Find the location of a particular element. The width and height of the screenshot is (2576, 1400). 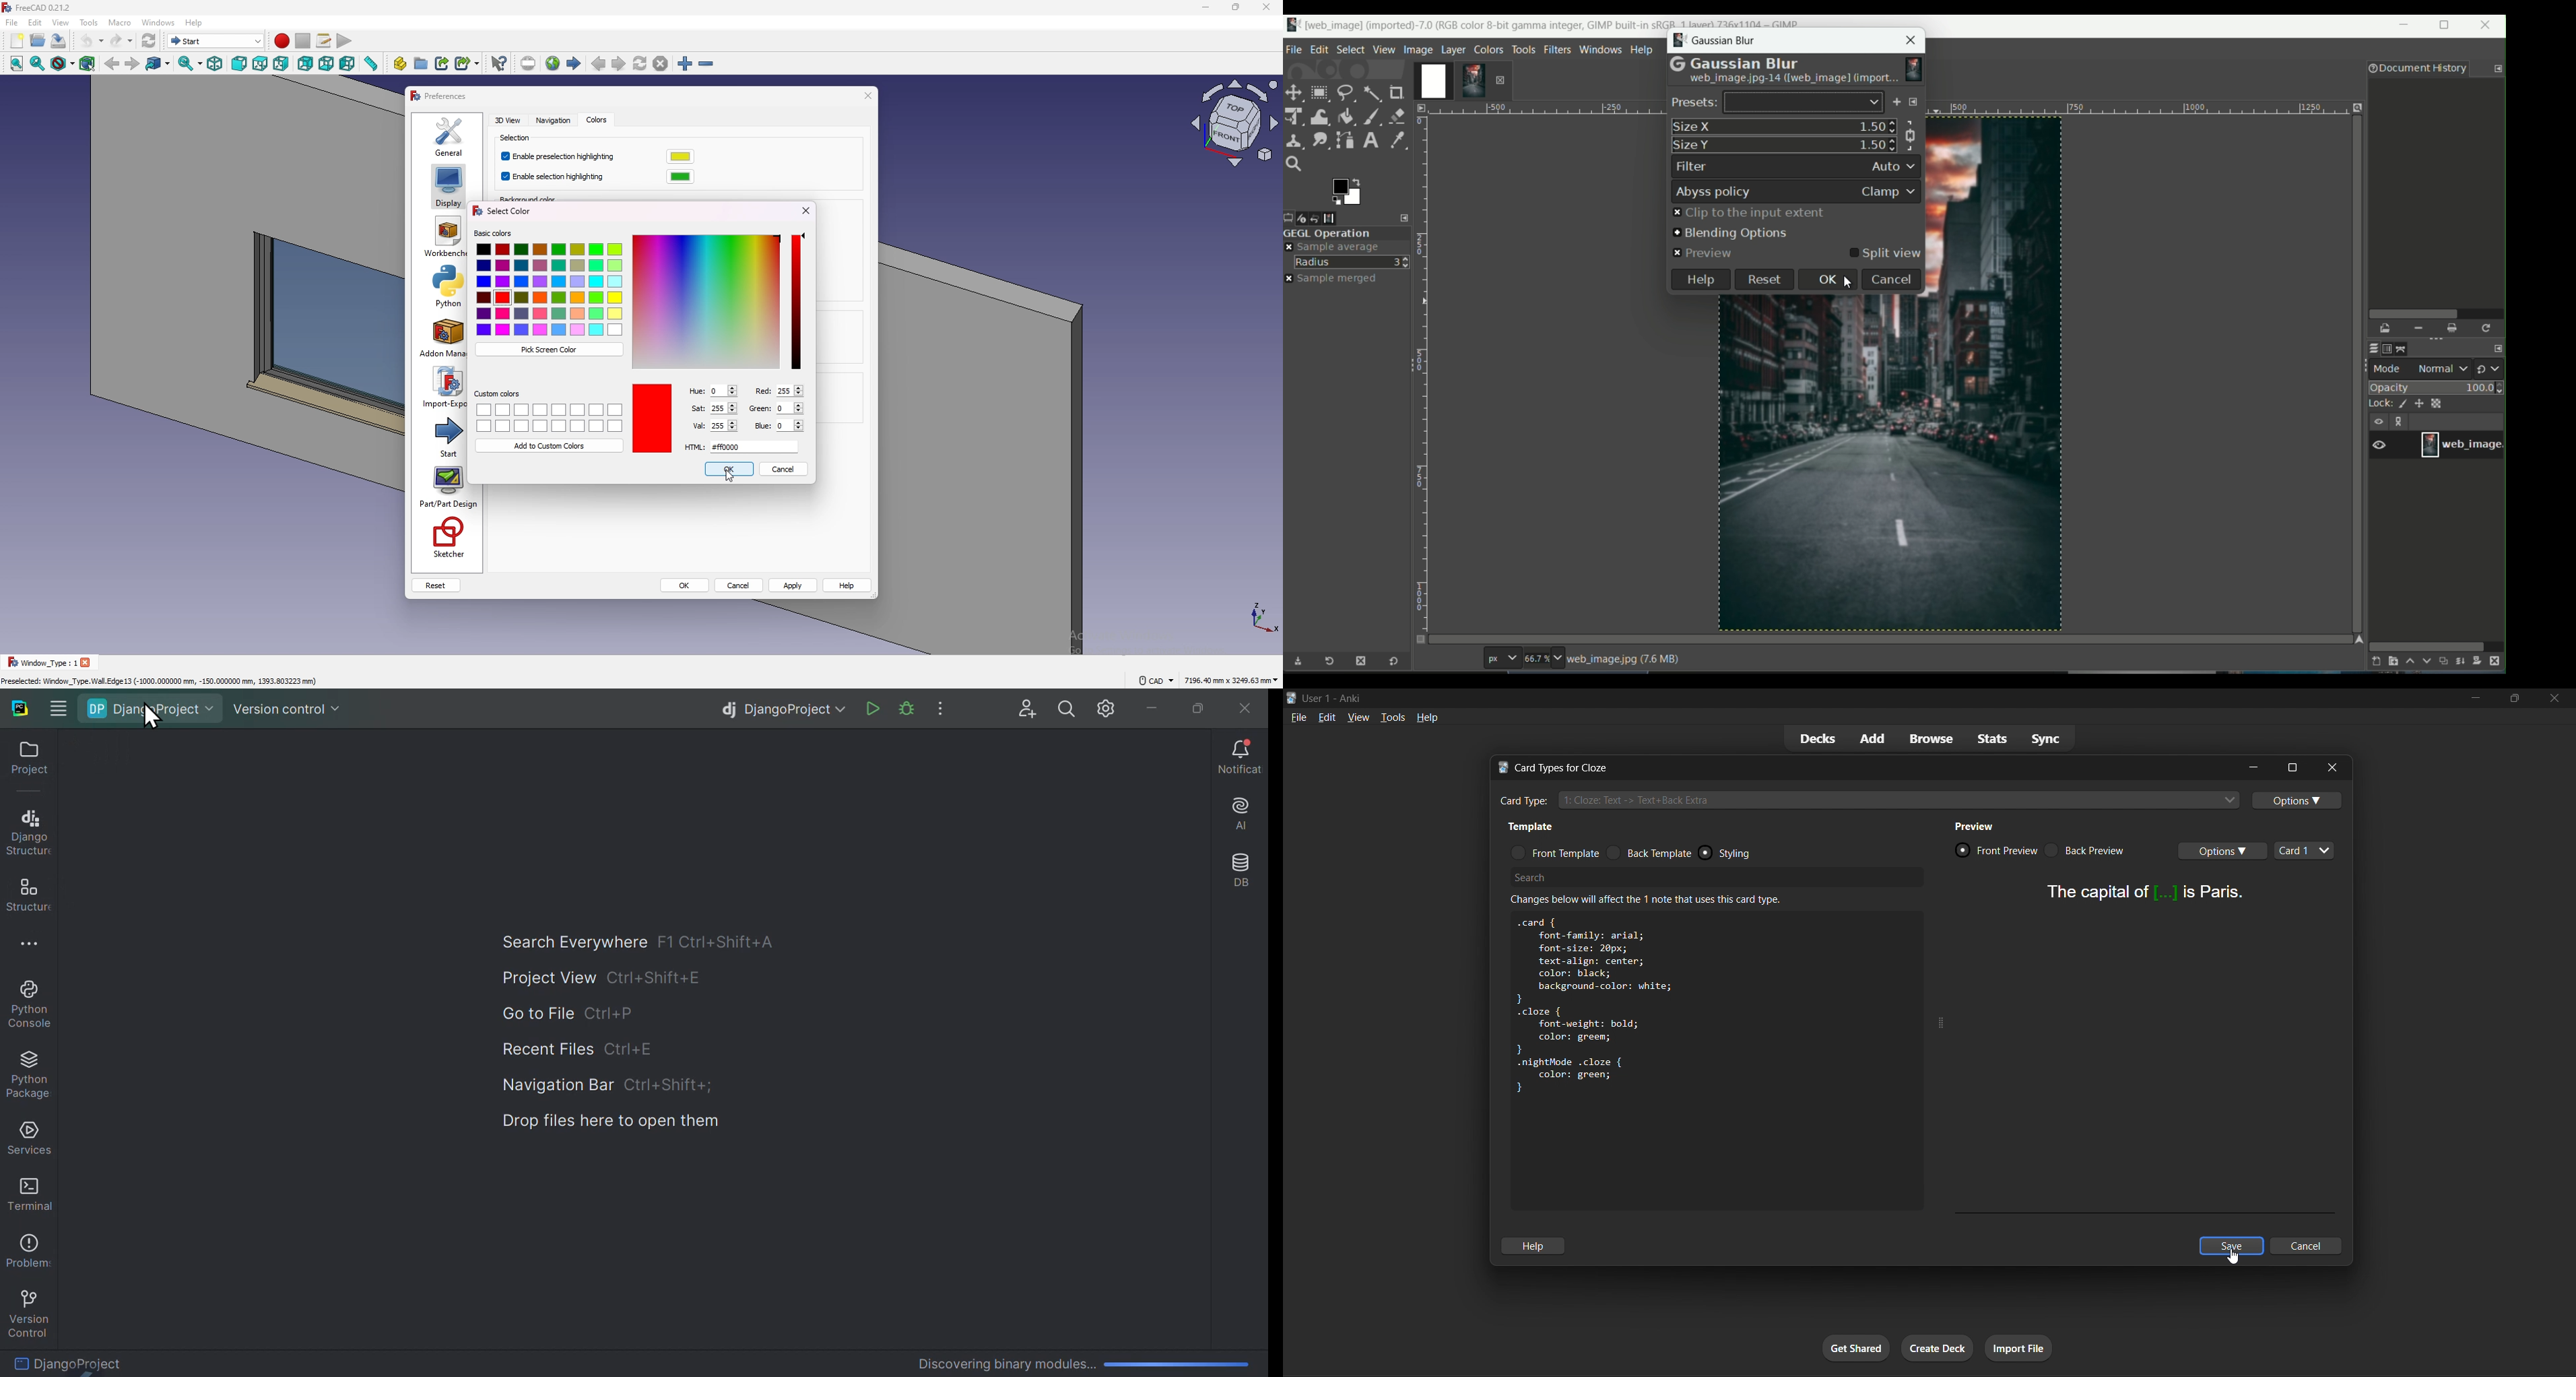

paintbrush tool is located at coordinates (1372, 115).